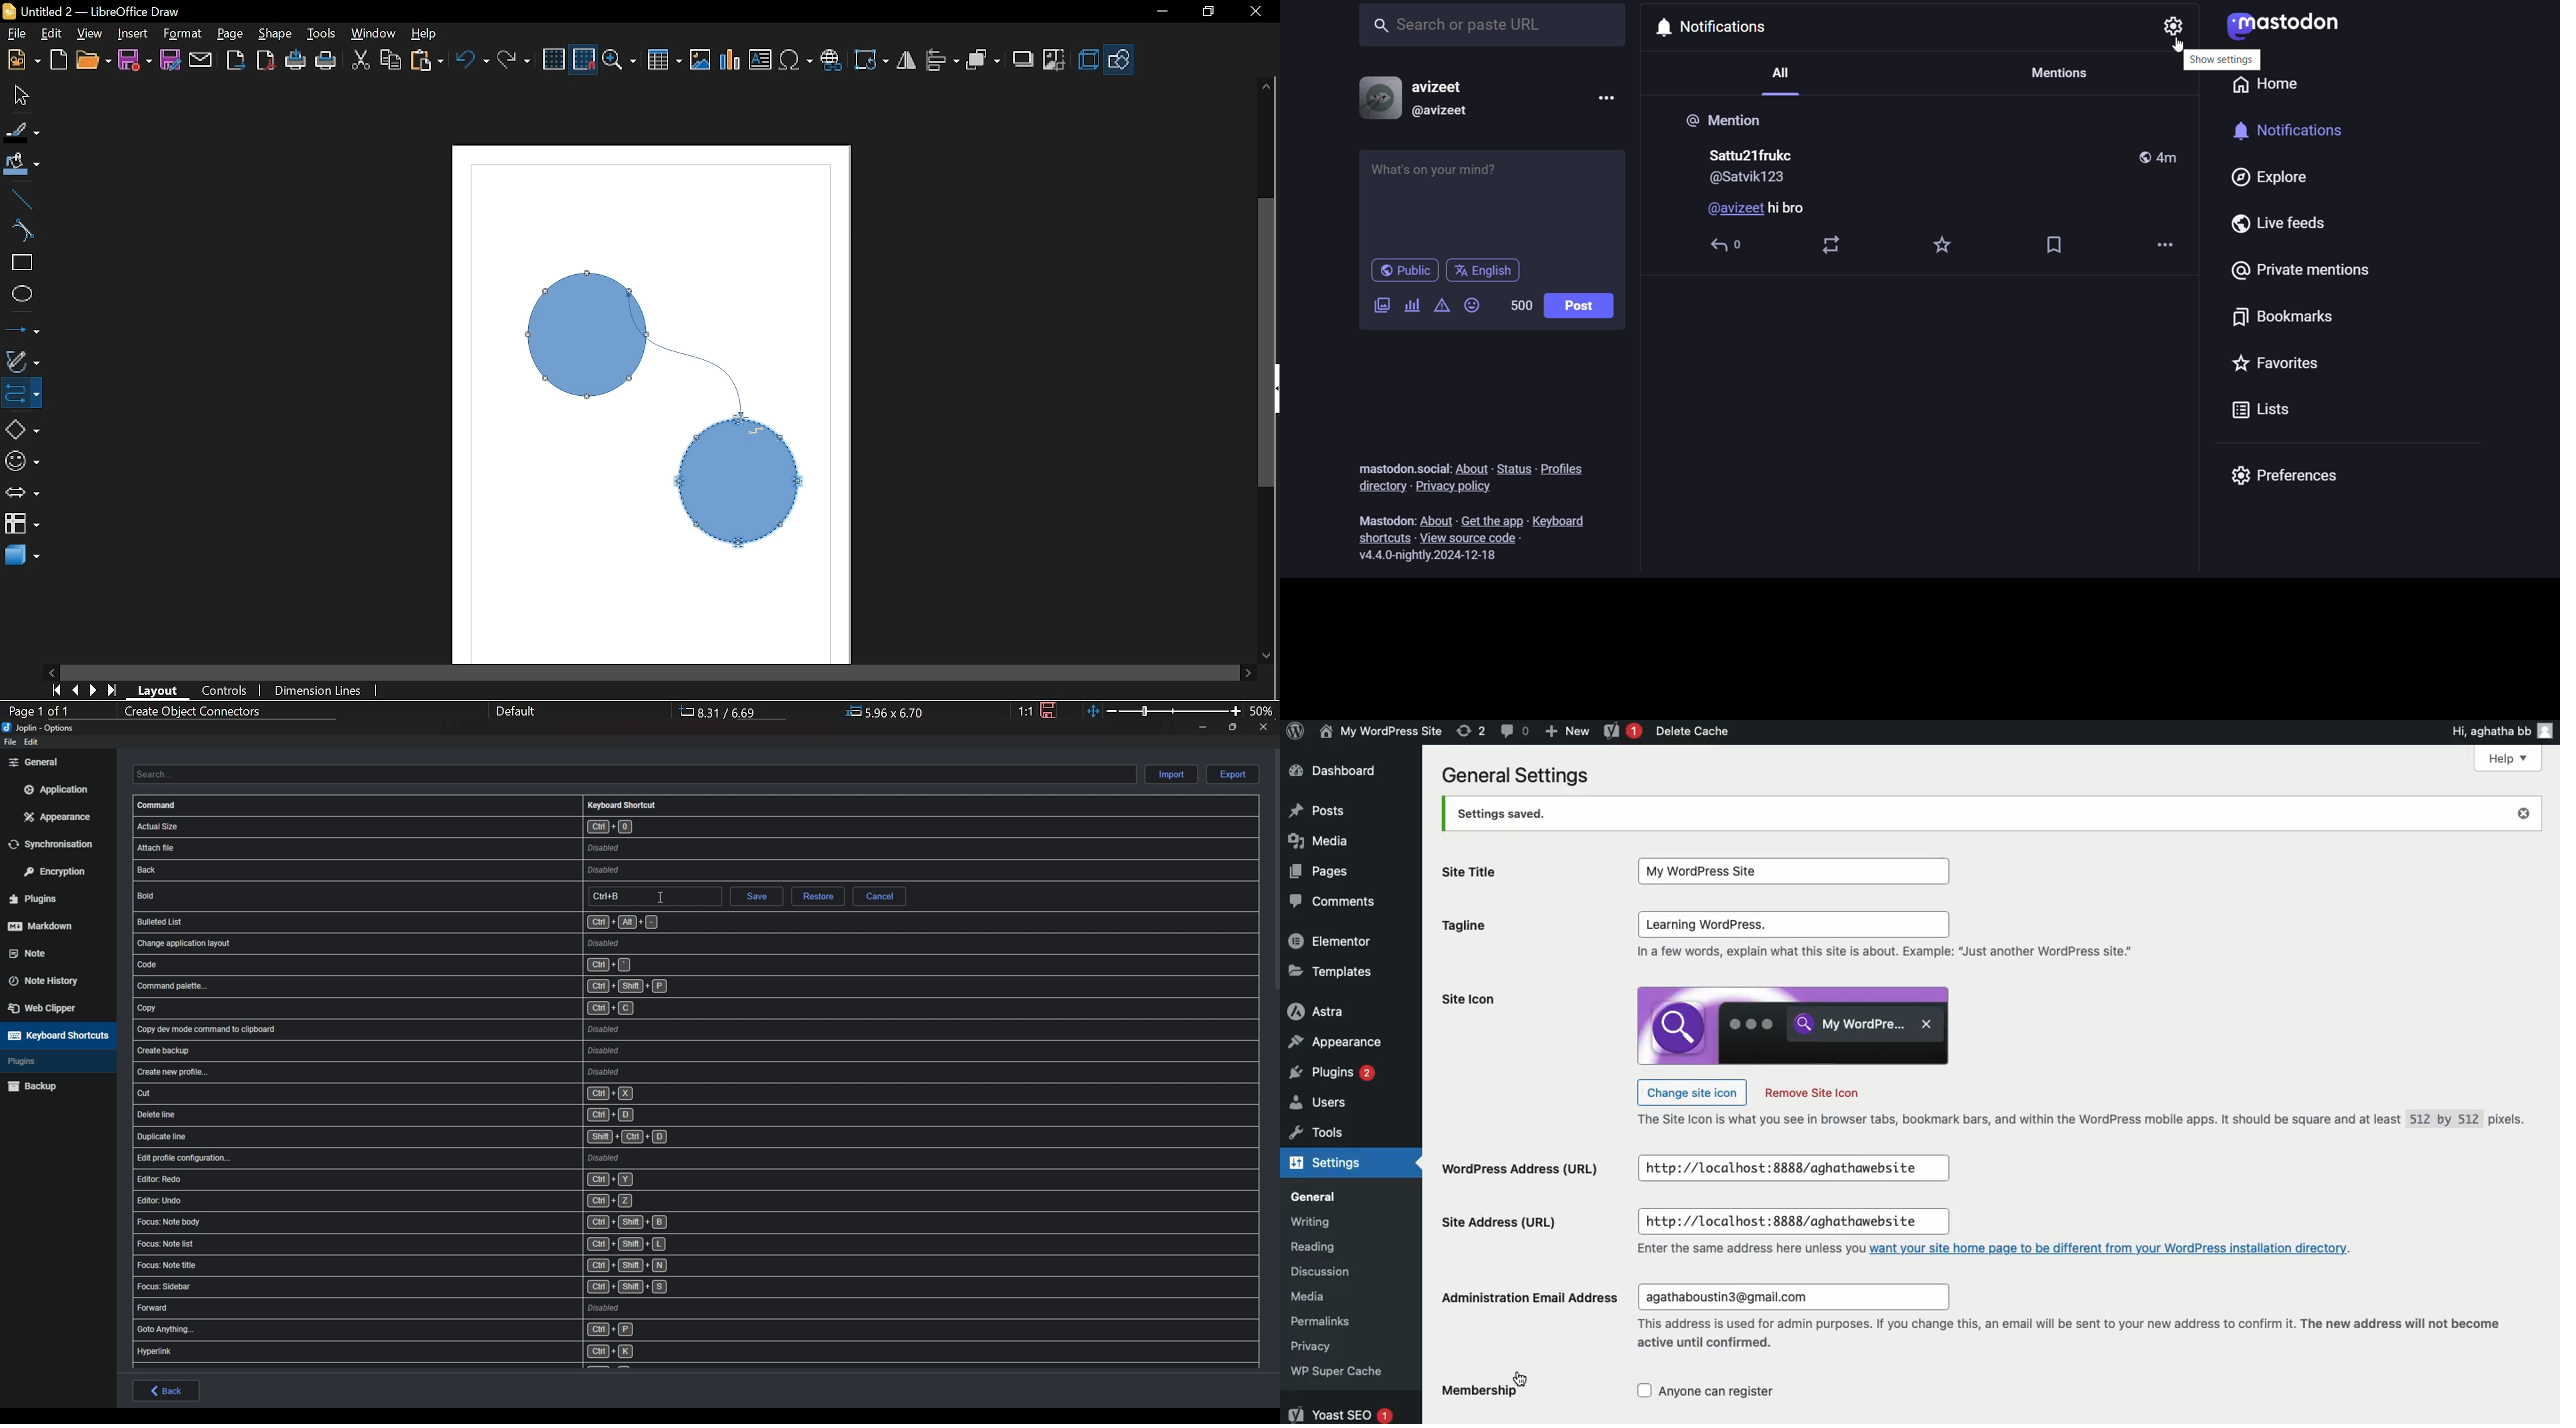  I want to click on Whats on your mind?, so click(1490, 198).